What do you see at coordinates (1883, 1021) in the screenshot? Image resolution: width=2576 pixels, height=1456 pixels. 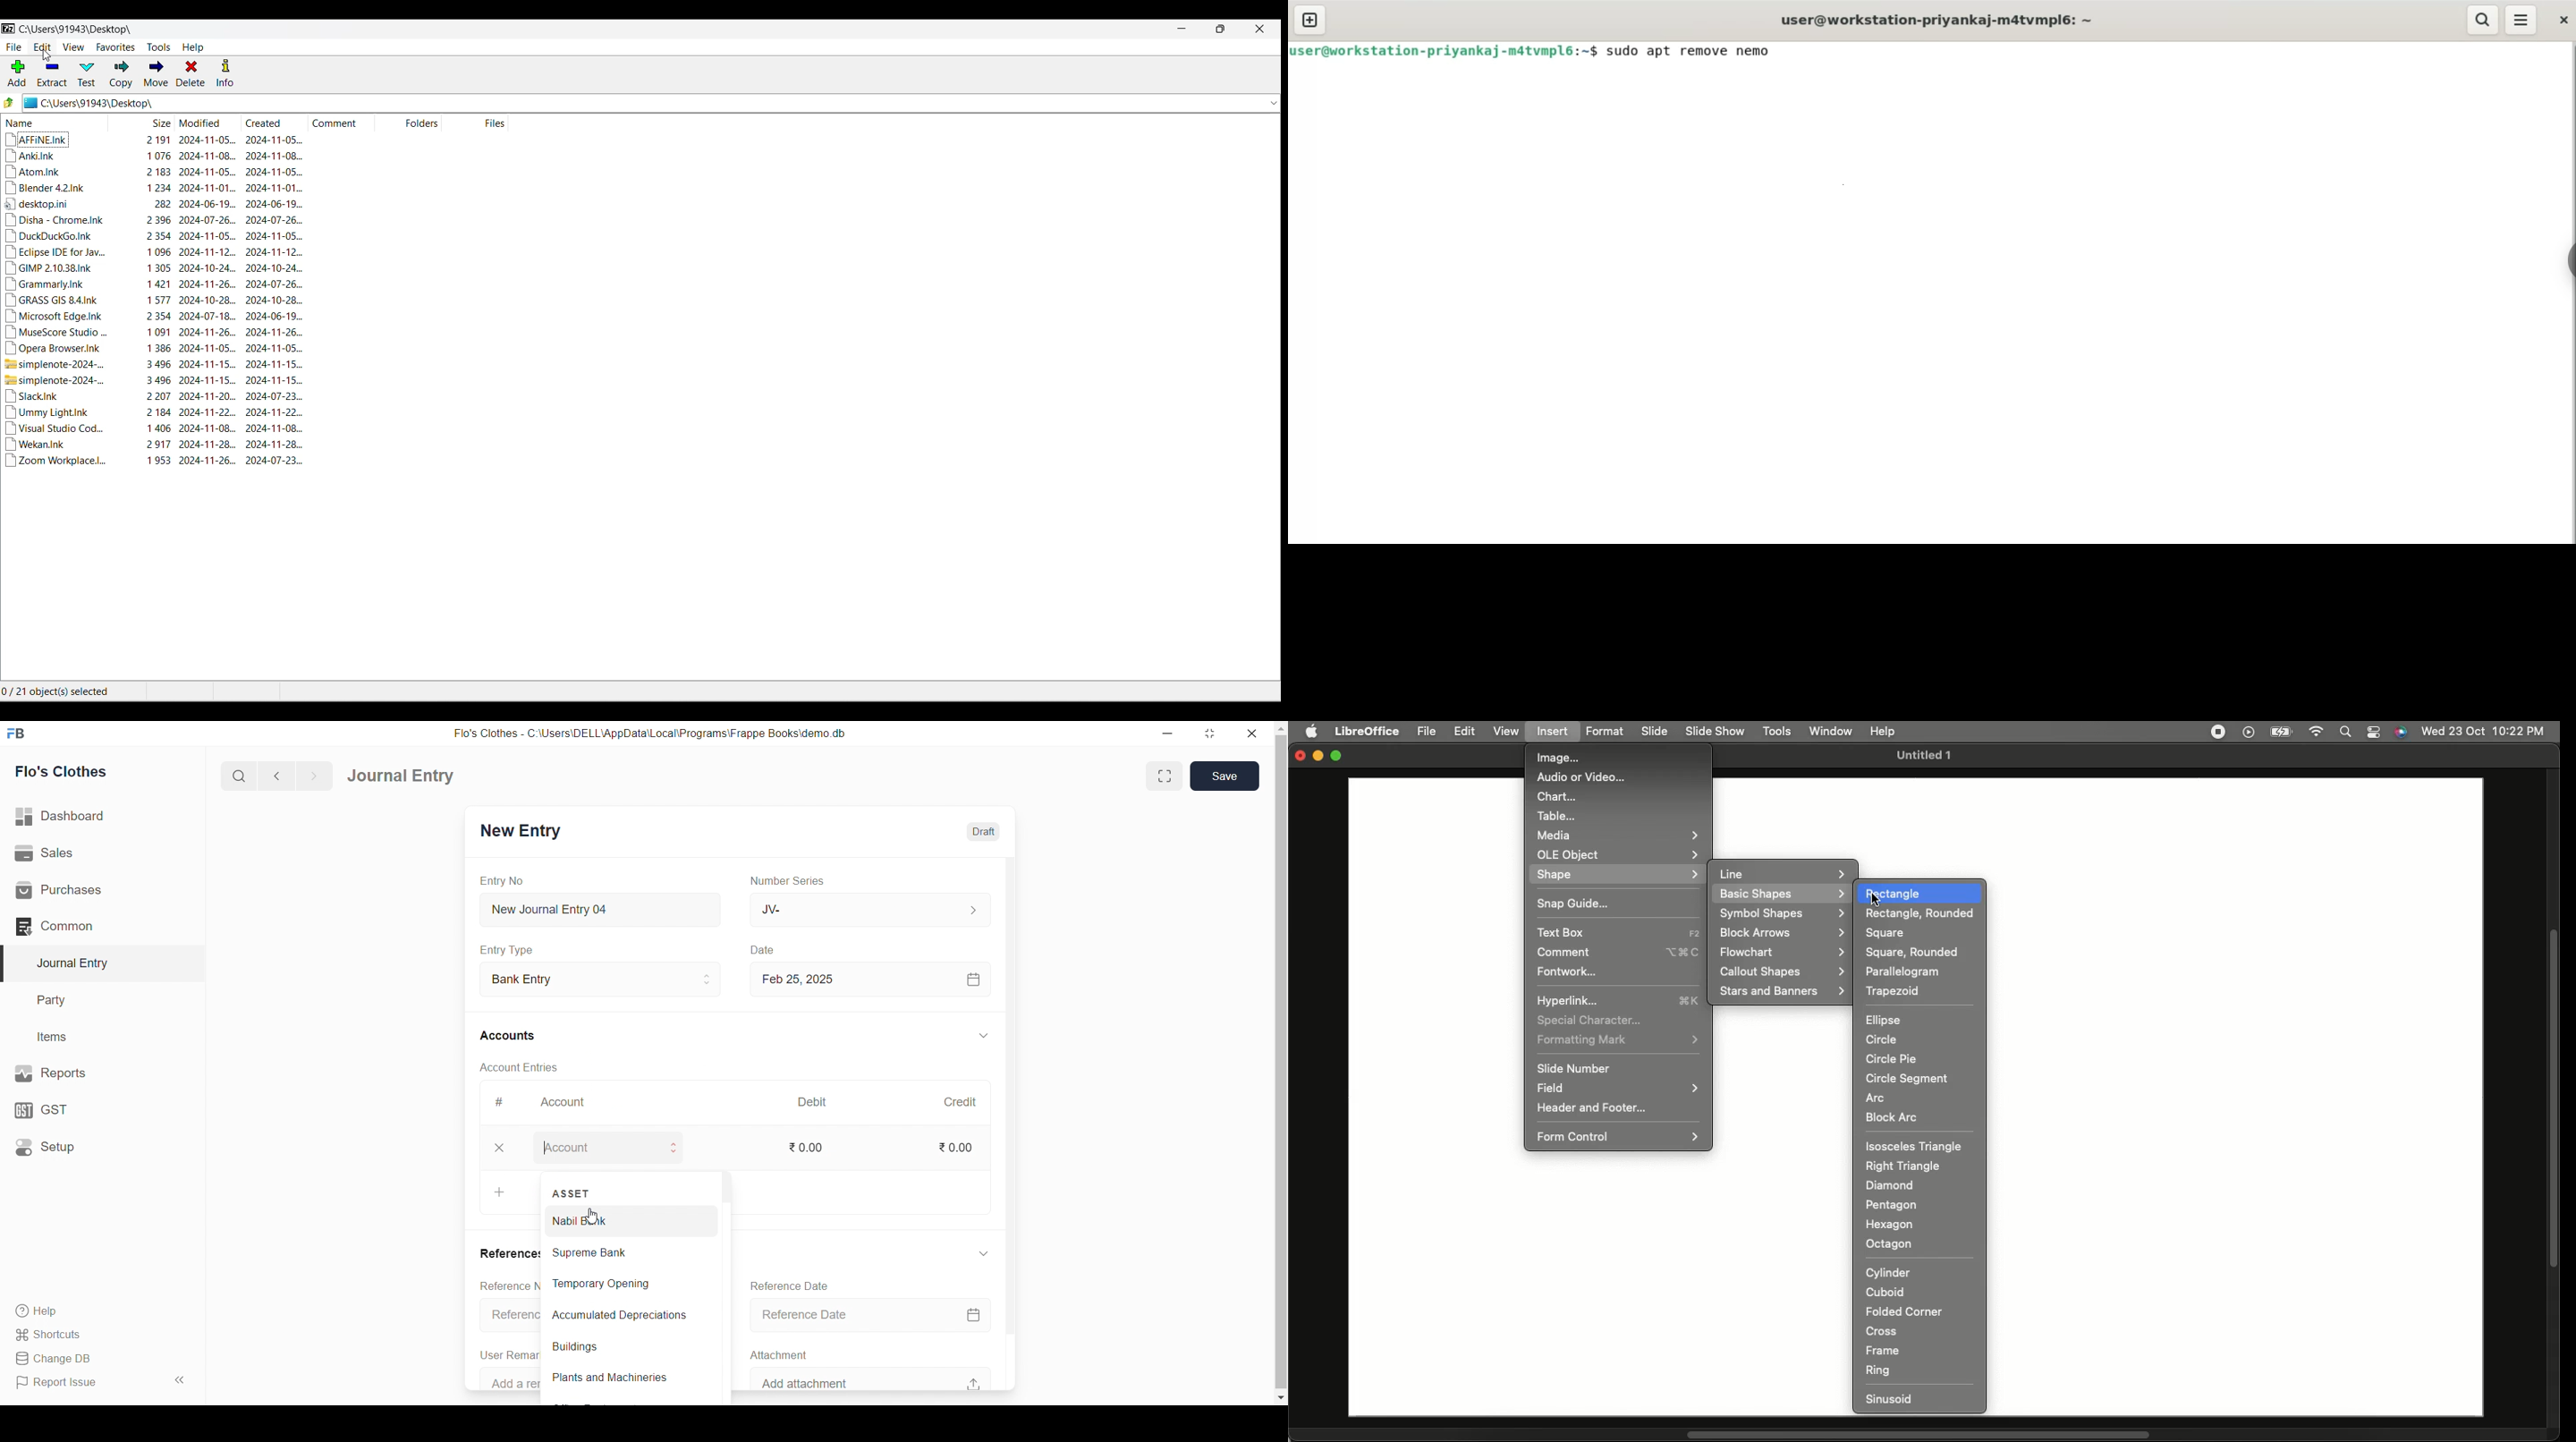 I see `Ellipse` at bounding box center [1883, 1021].